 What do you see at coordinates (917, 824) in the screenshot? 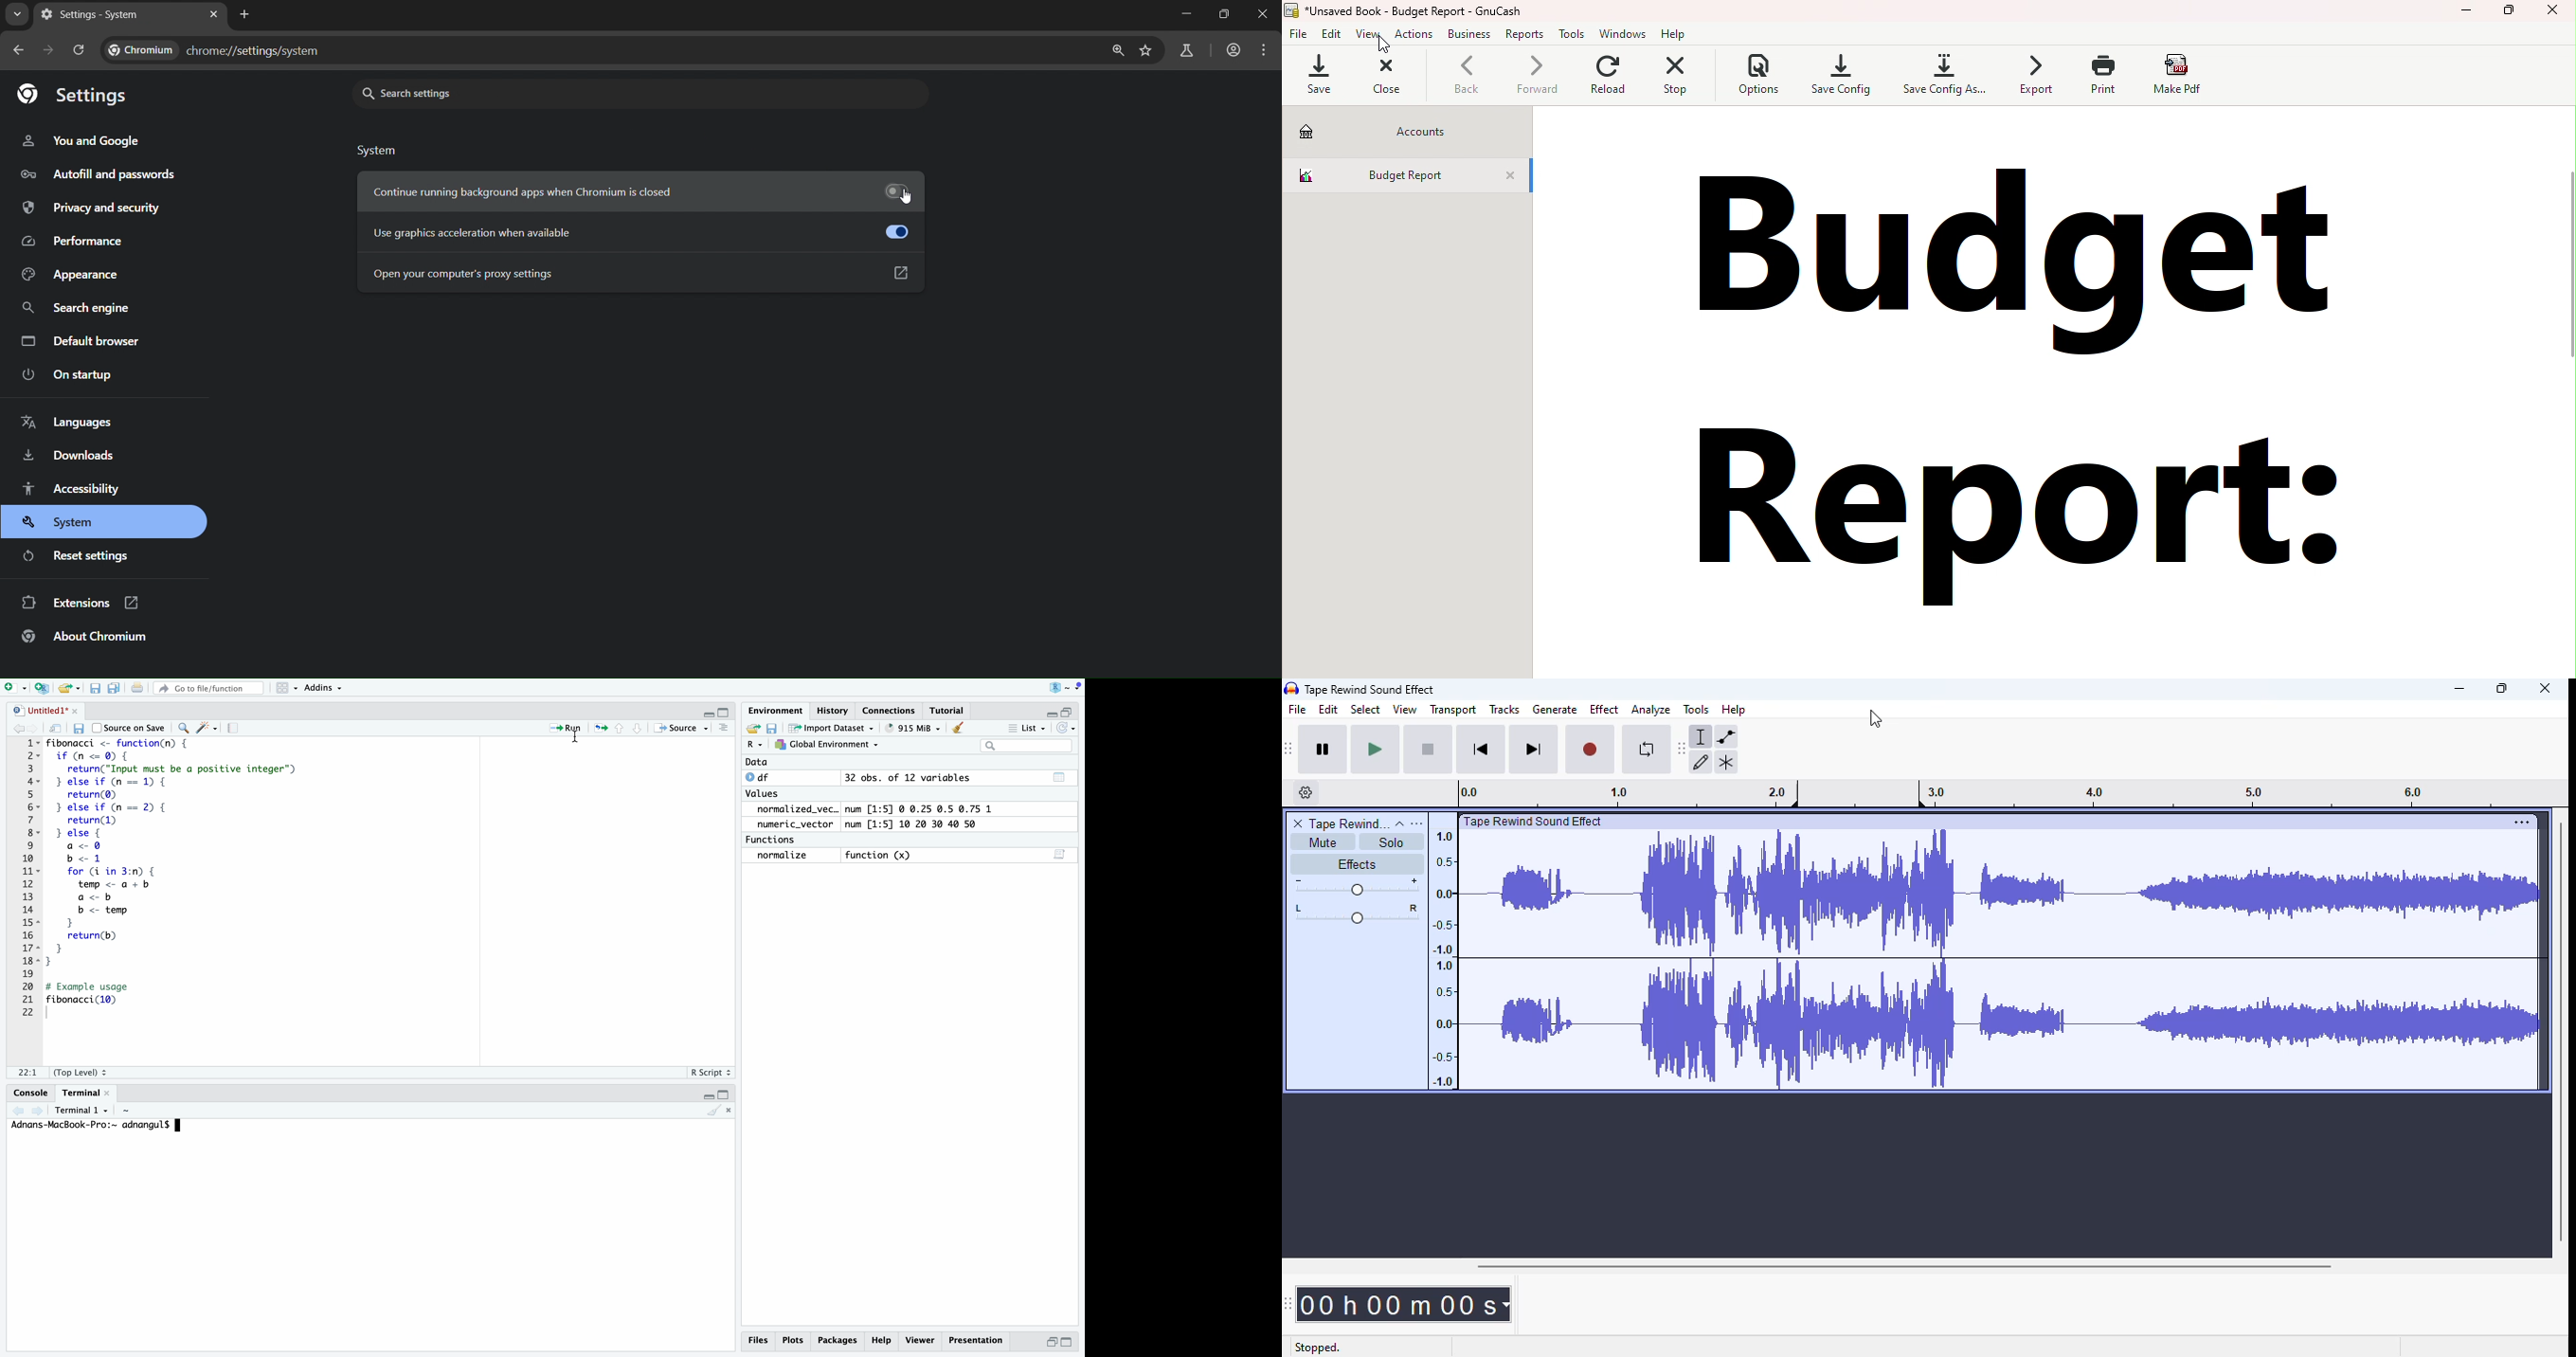
I see `num [1:5] 10 20 30 40 50` at bounding box center [917, 824].